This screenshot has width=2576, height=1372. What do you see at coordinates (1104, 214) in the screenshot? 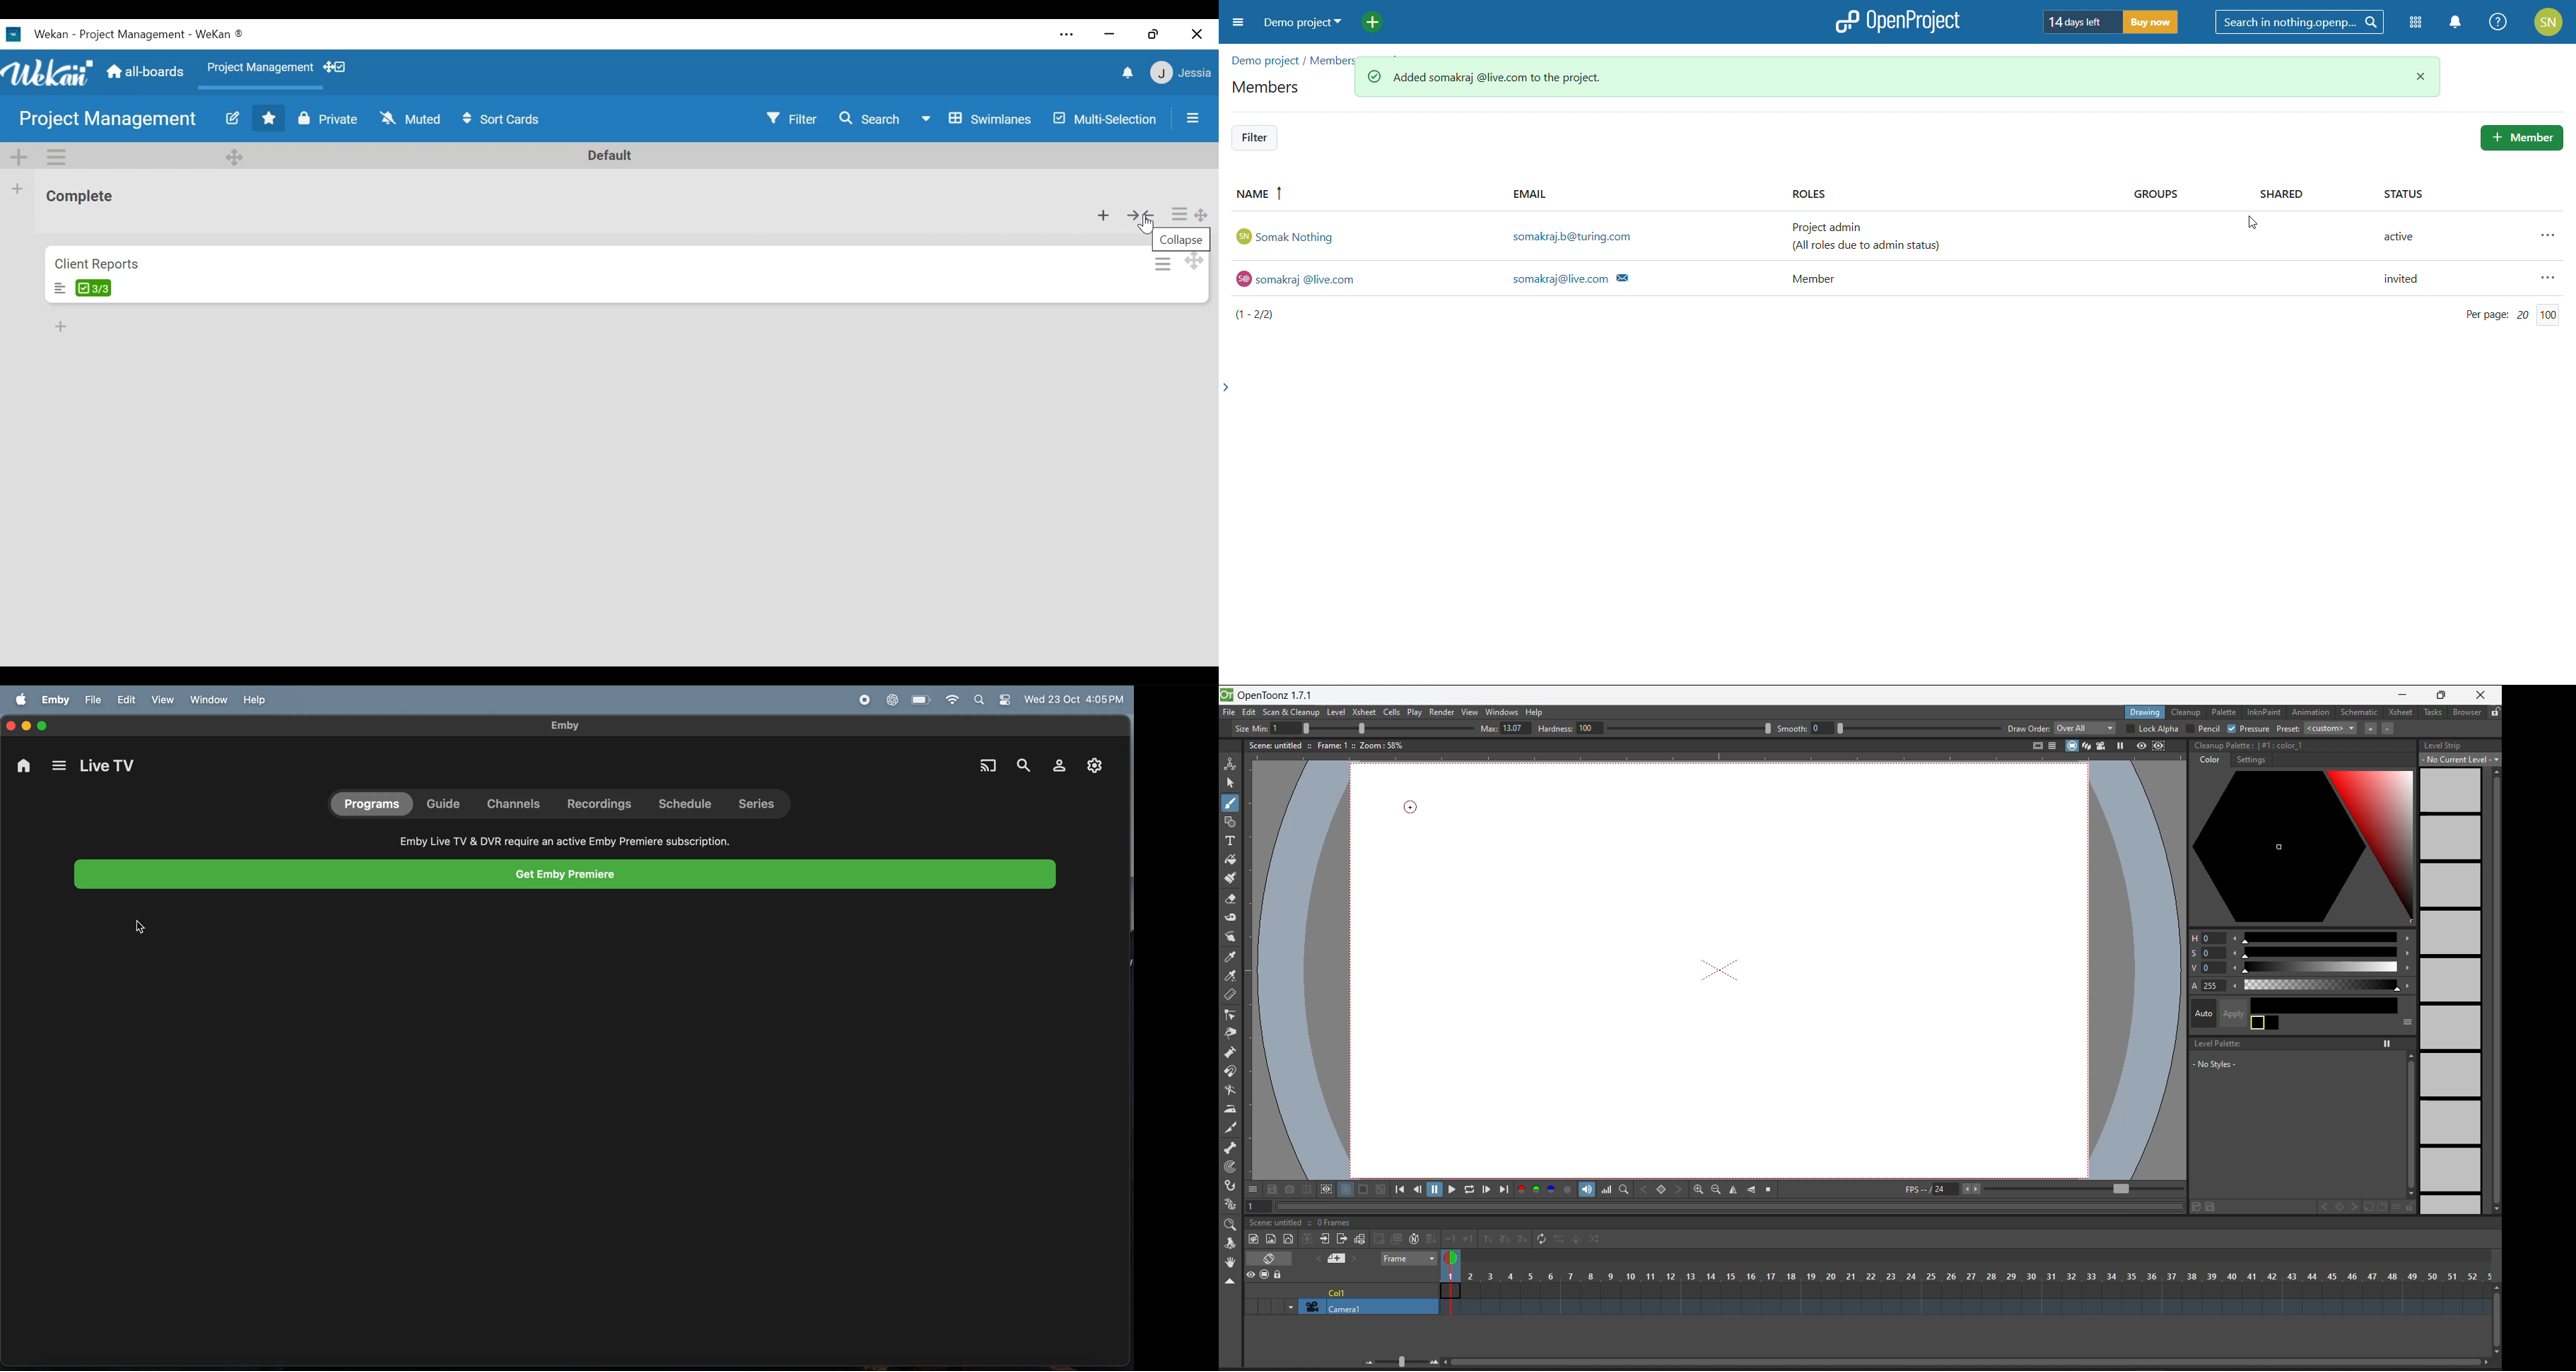
I see `Add Card to top of the list` at bounding box center [1104, 214].